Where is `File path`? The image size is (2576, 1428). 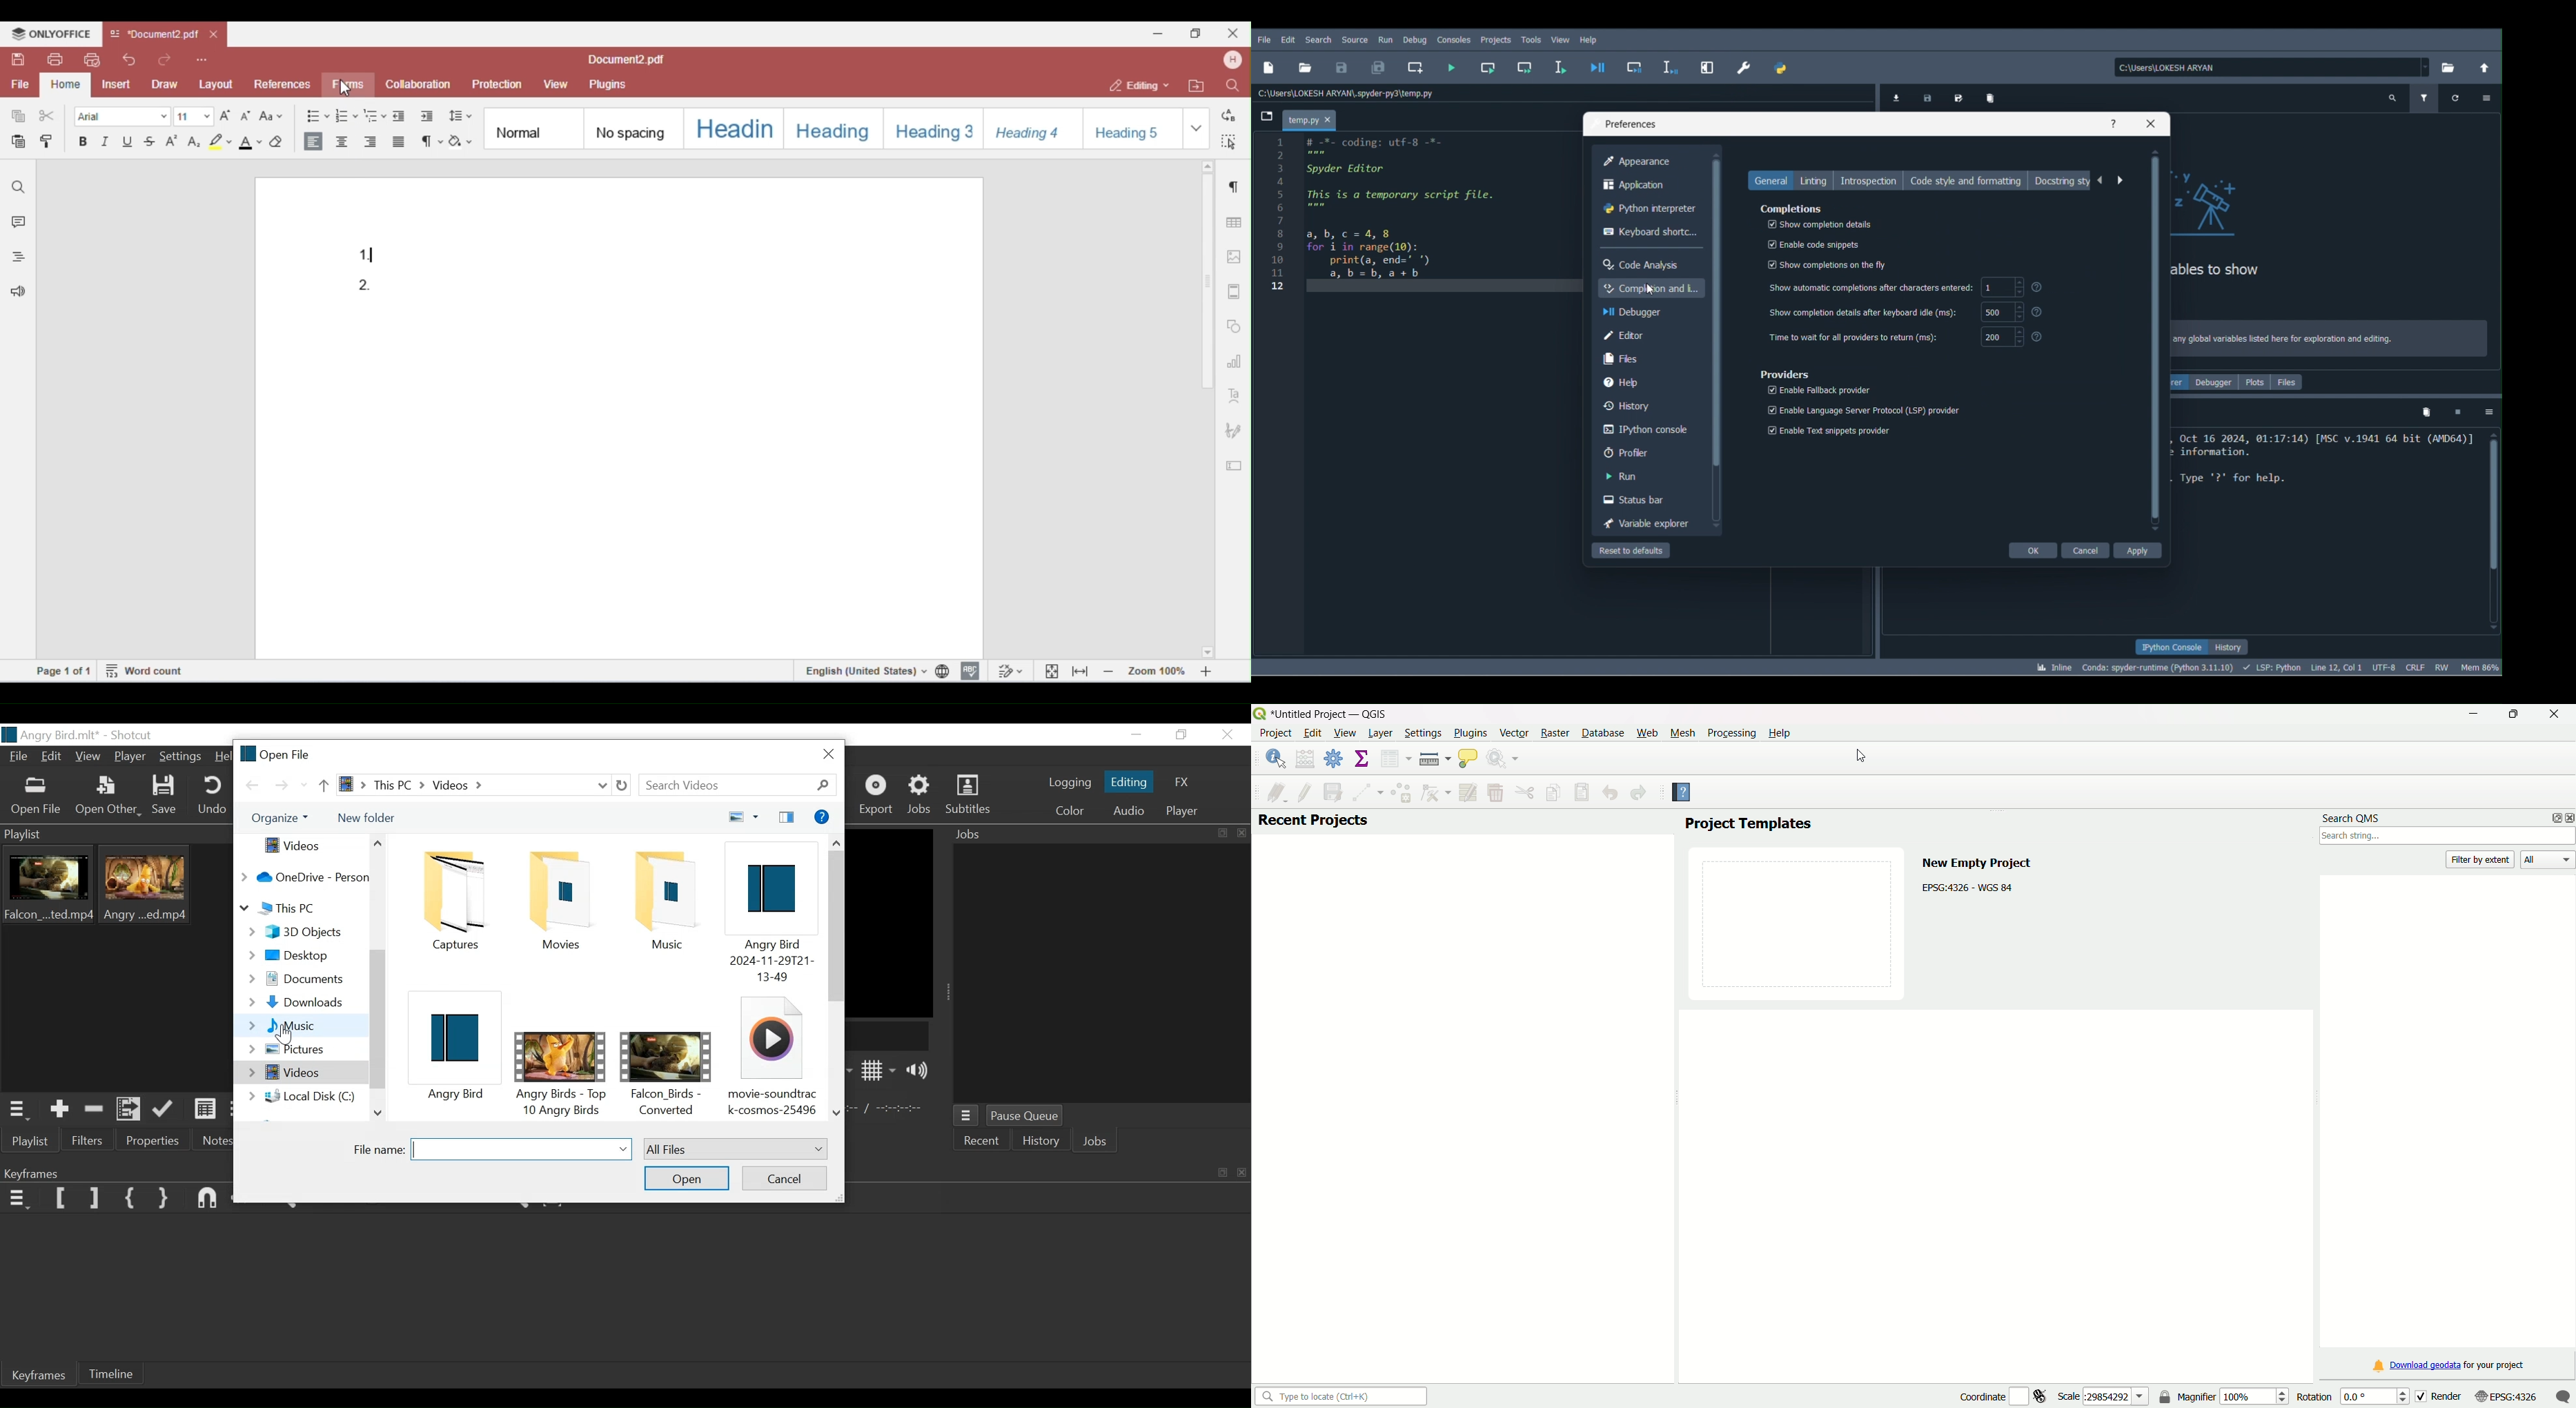
File path is located at coordinates (2264, 67).